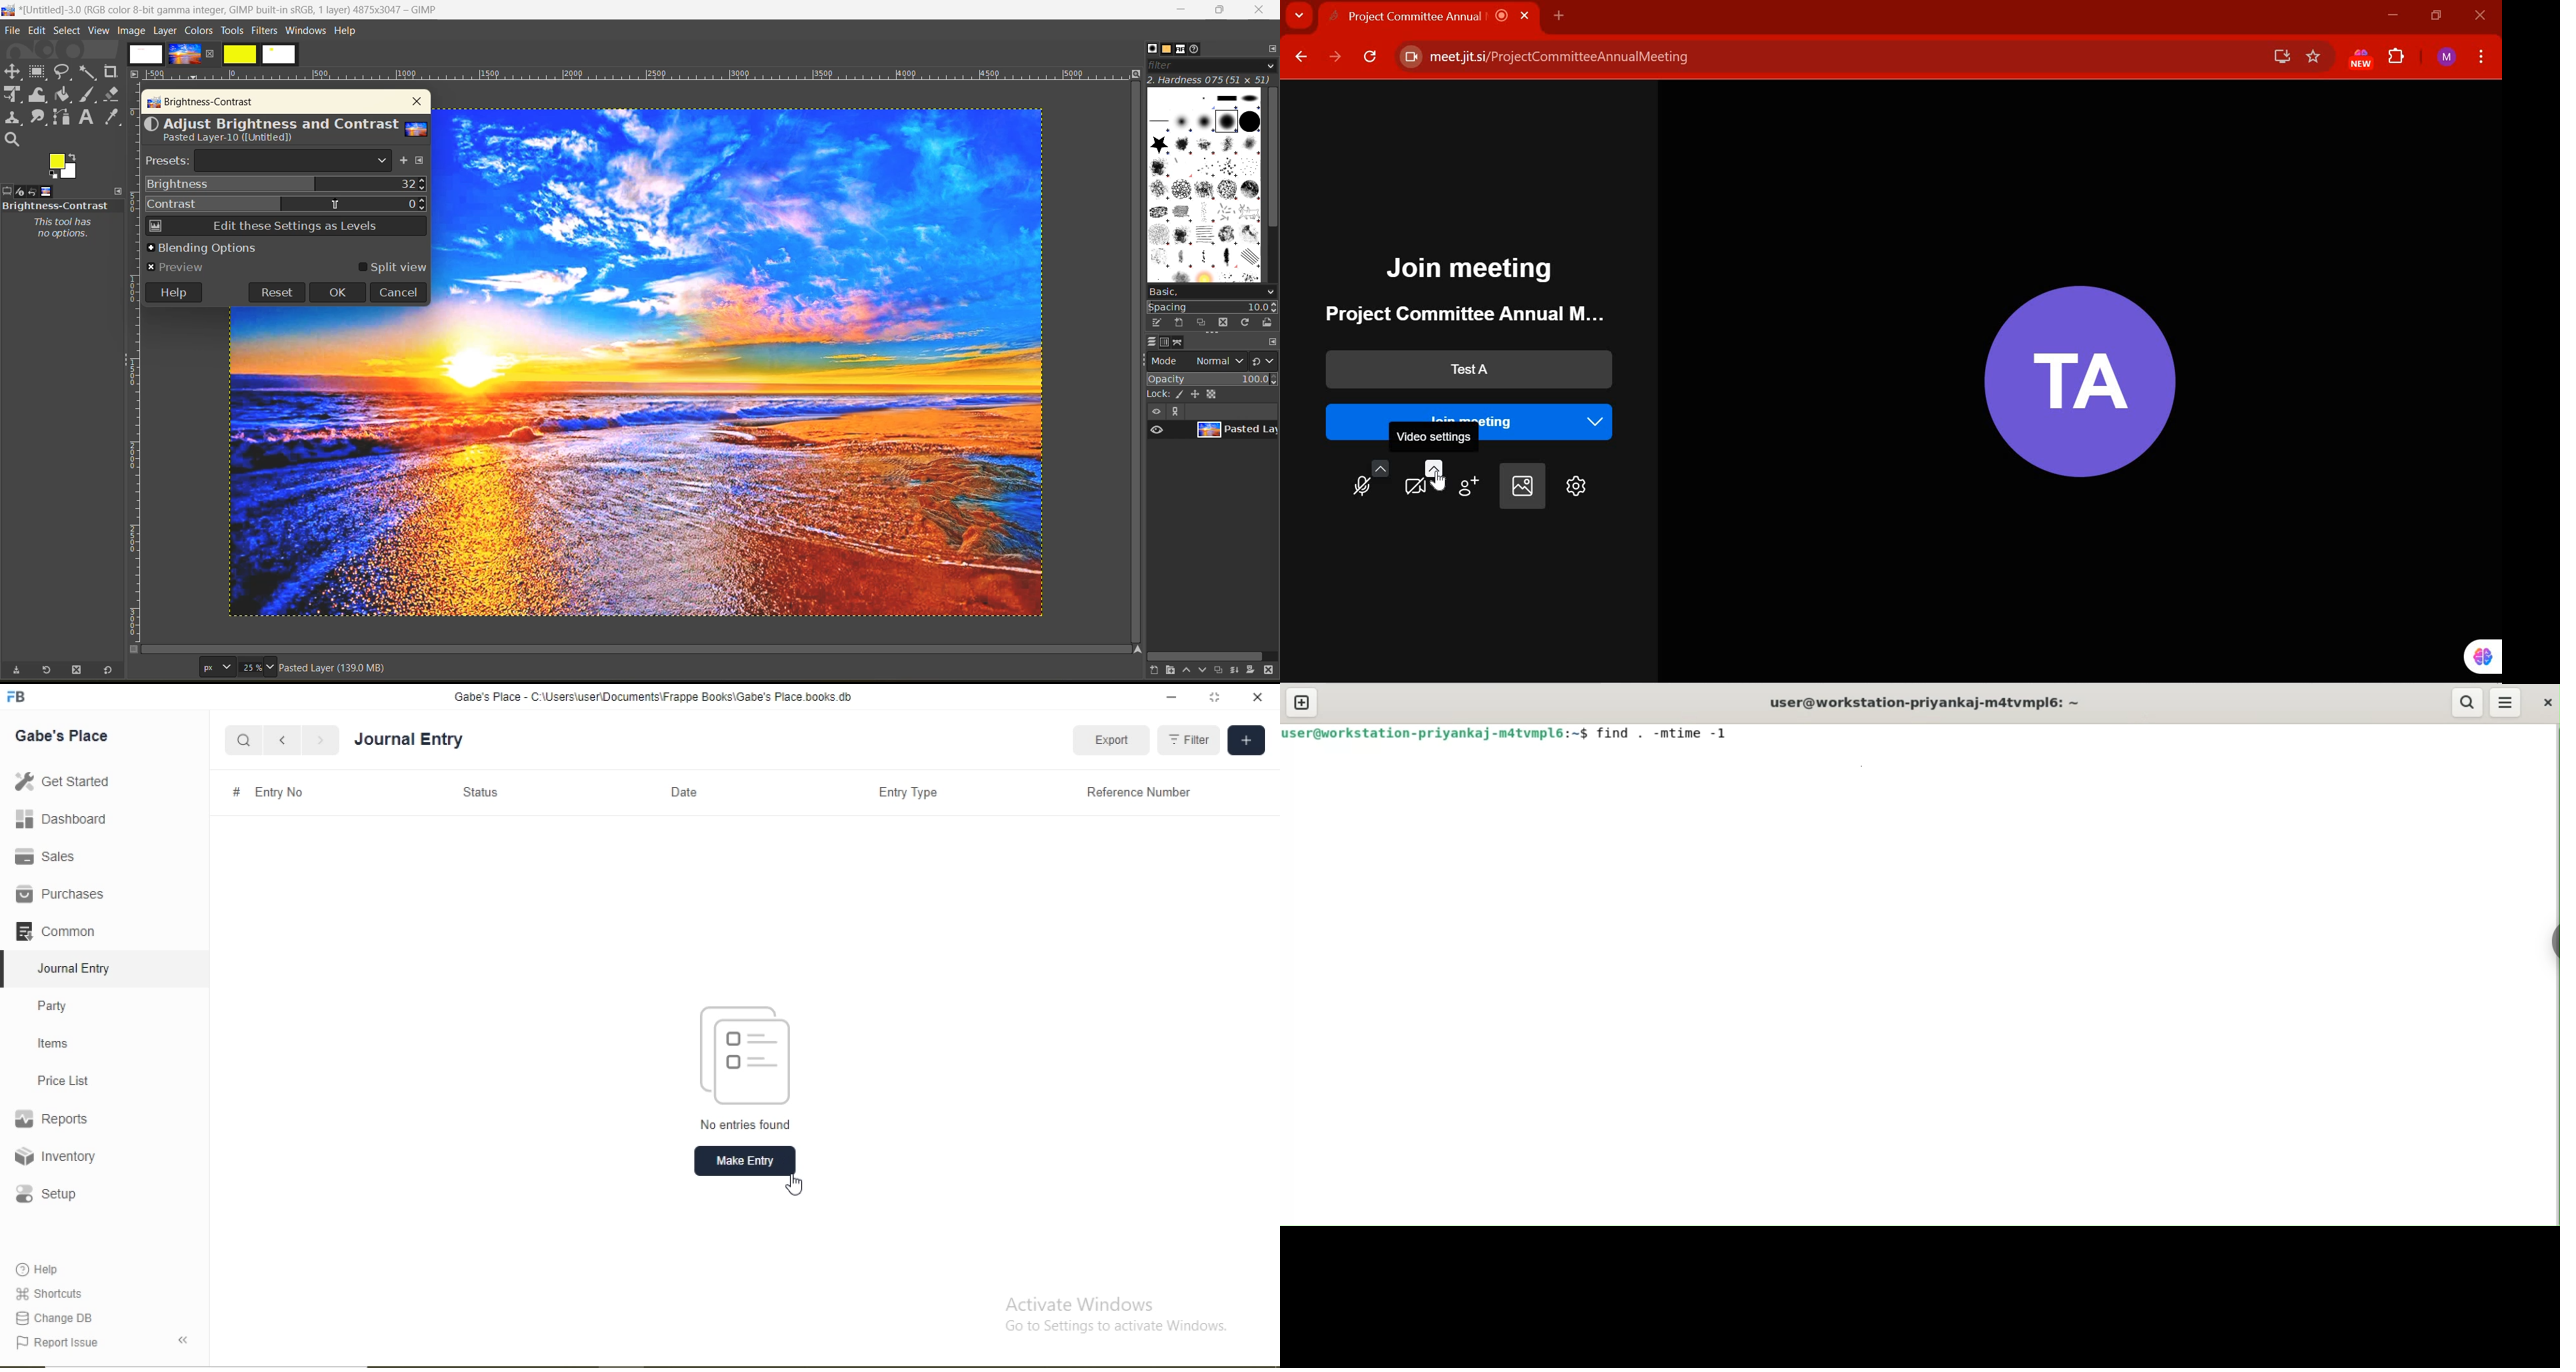 This screenshot has width=2576, height=1372. I want to click on close, so click(1259, 11).